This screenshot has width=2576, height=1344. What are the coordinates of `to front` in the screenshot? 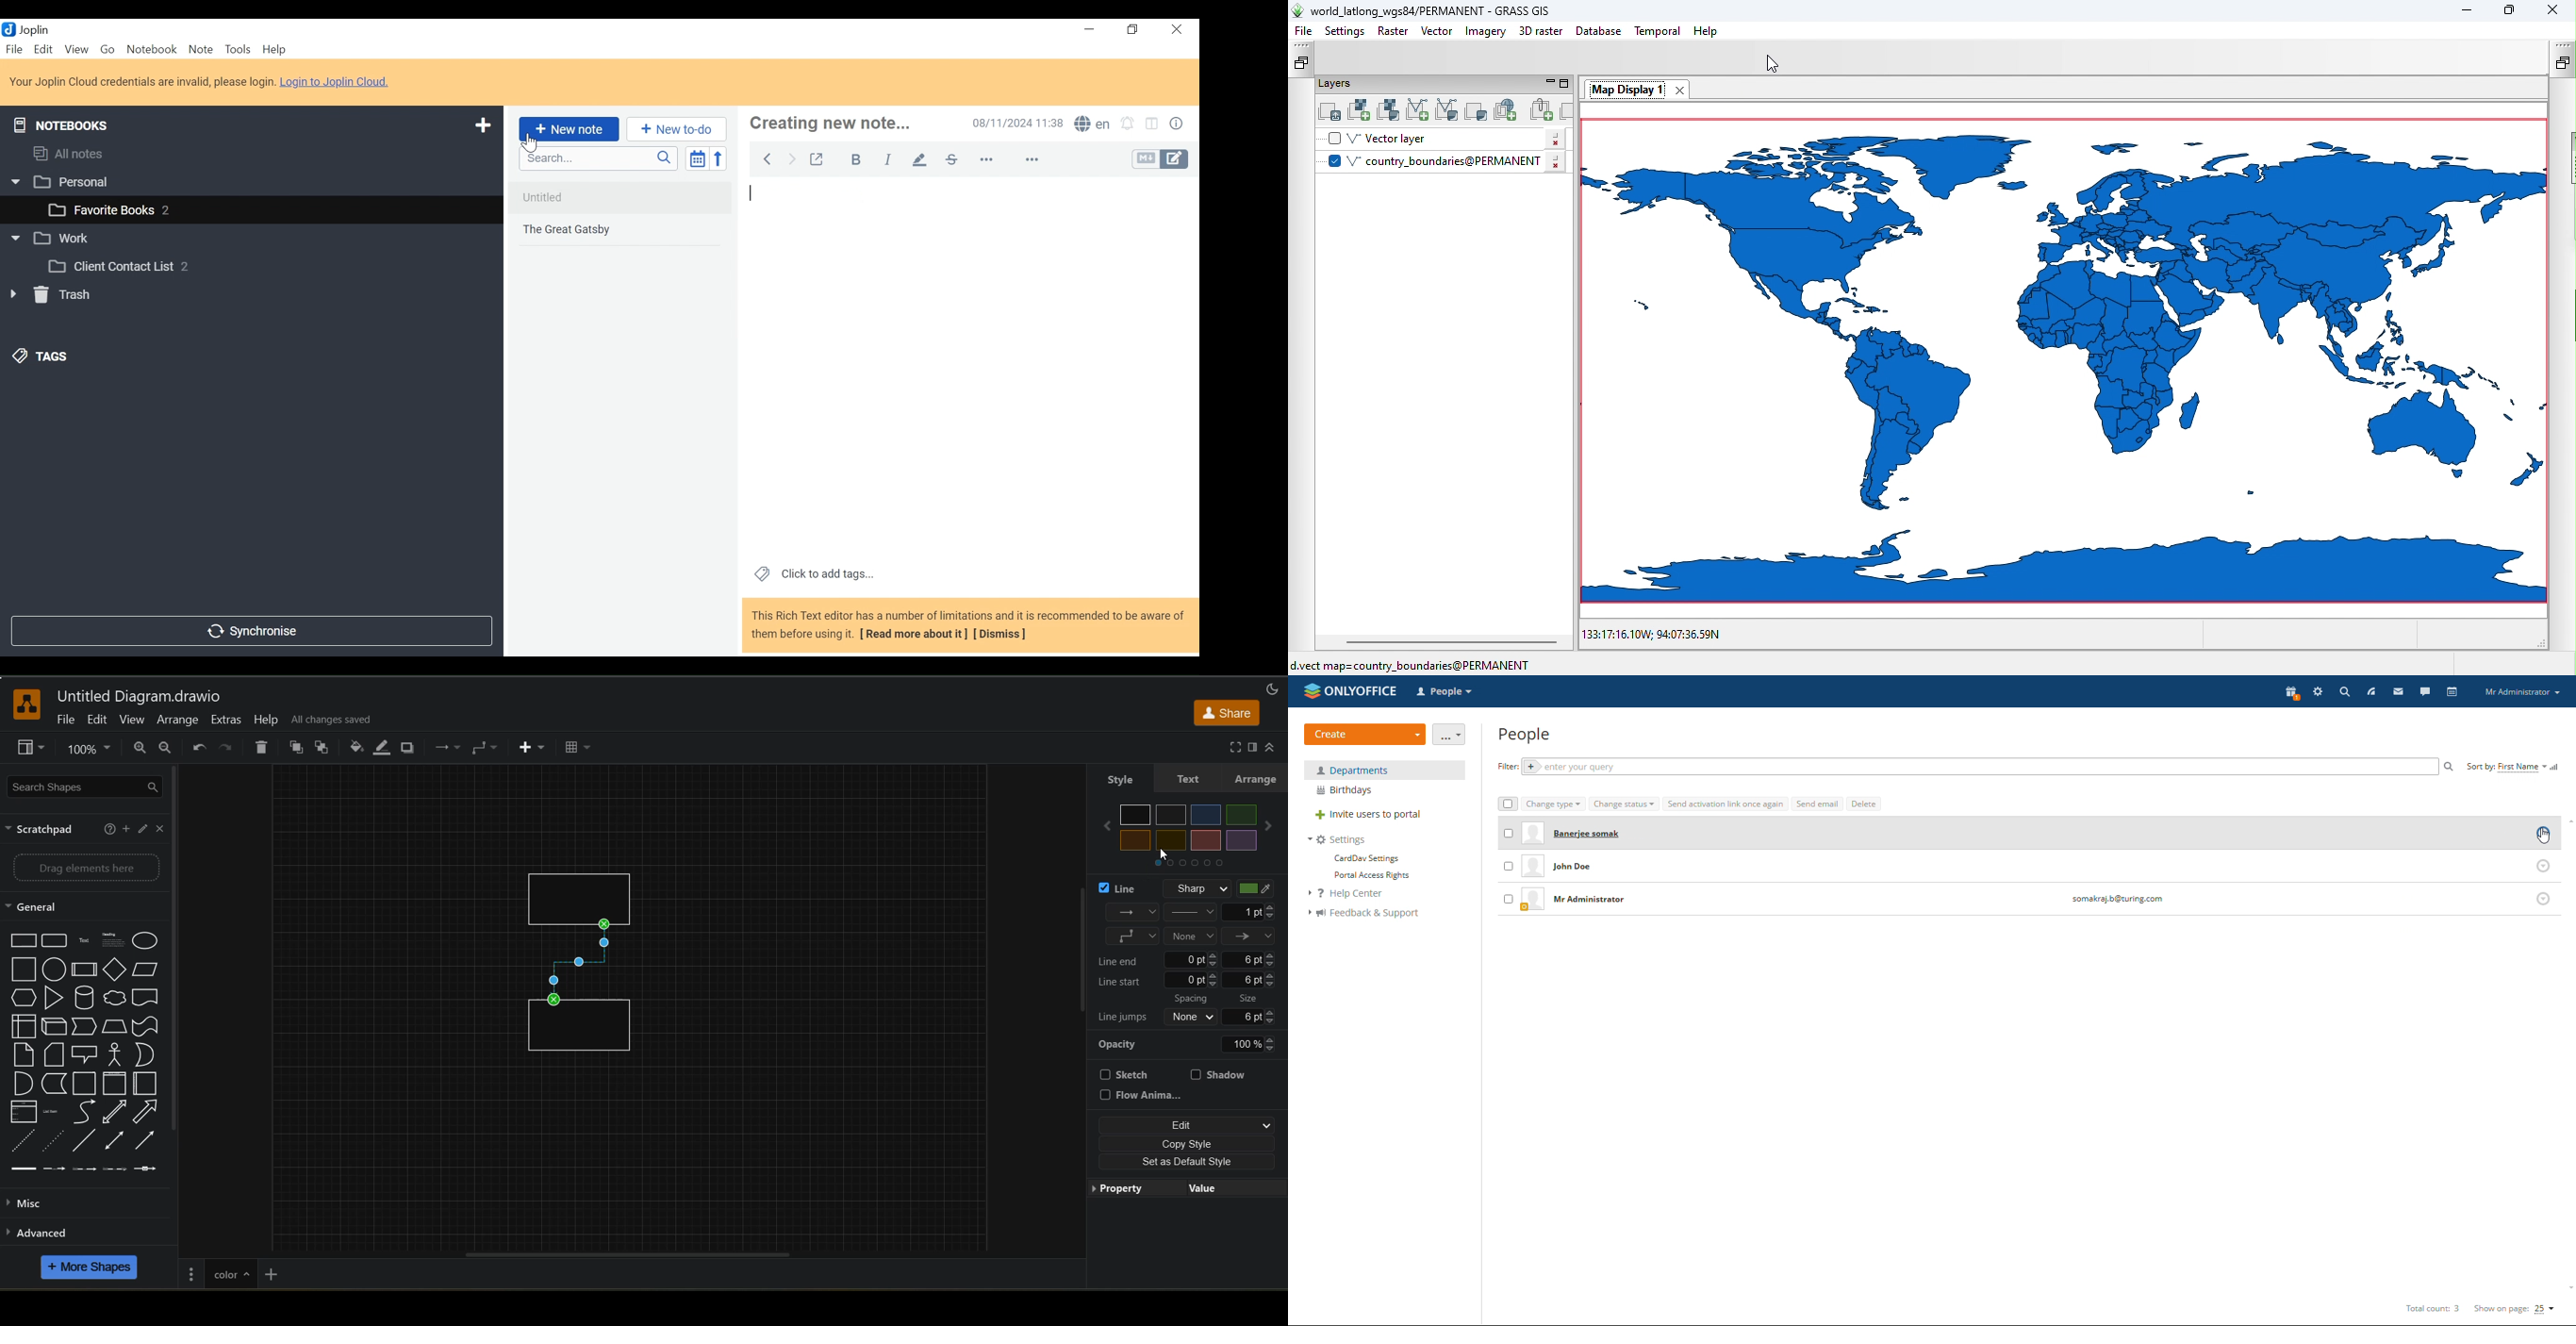 It's located at (297, 748).